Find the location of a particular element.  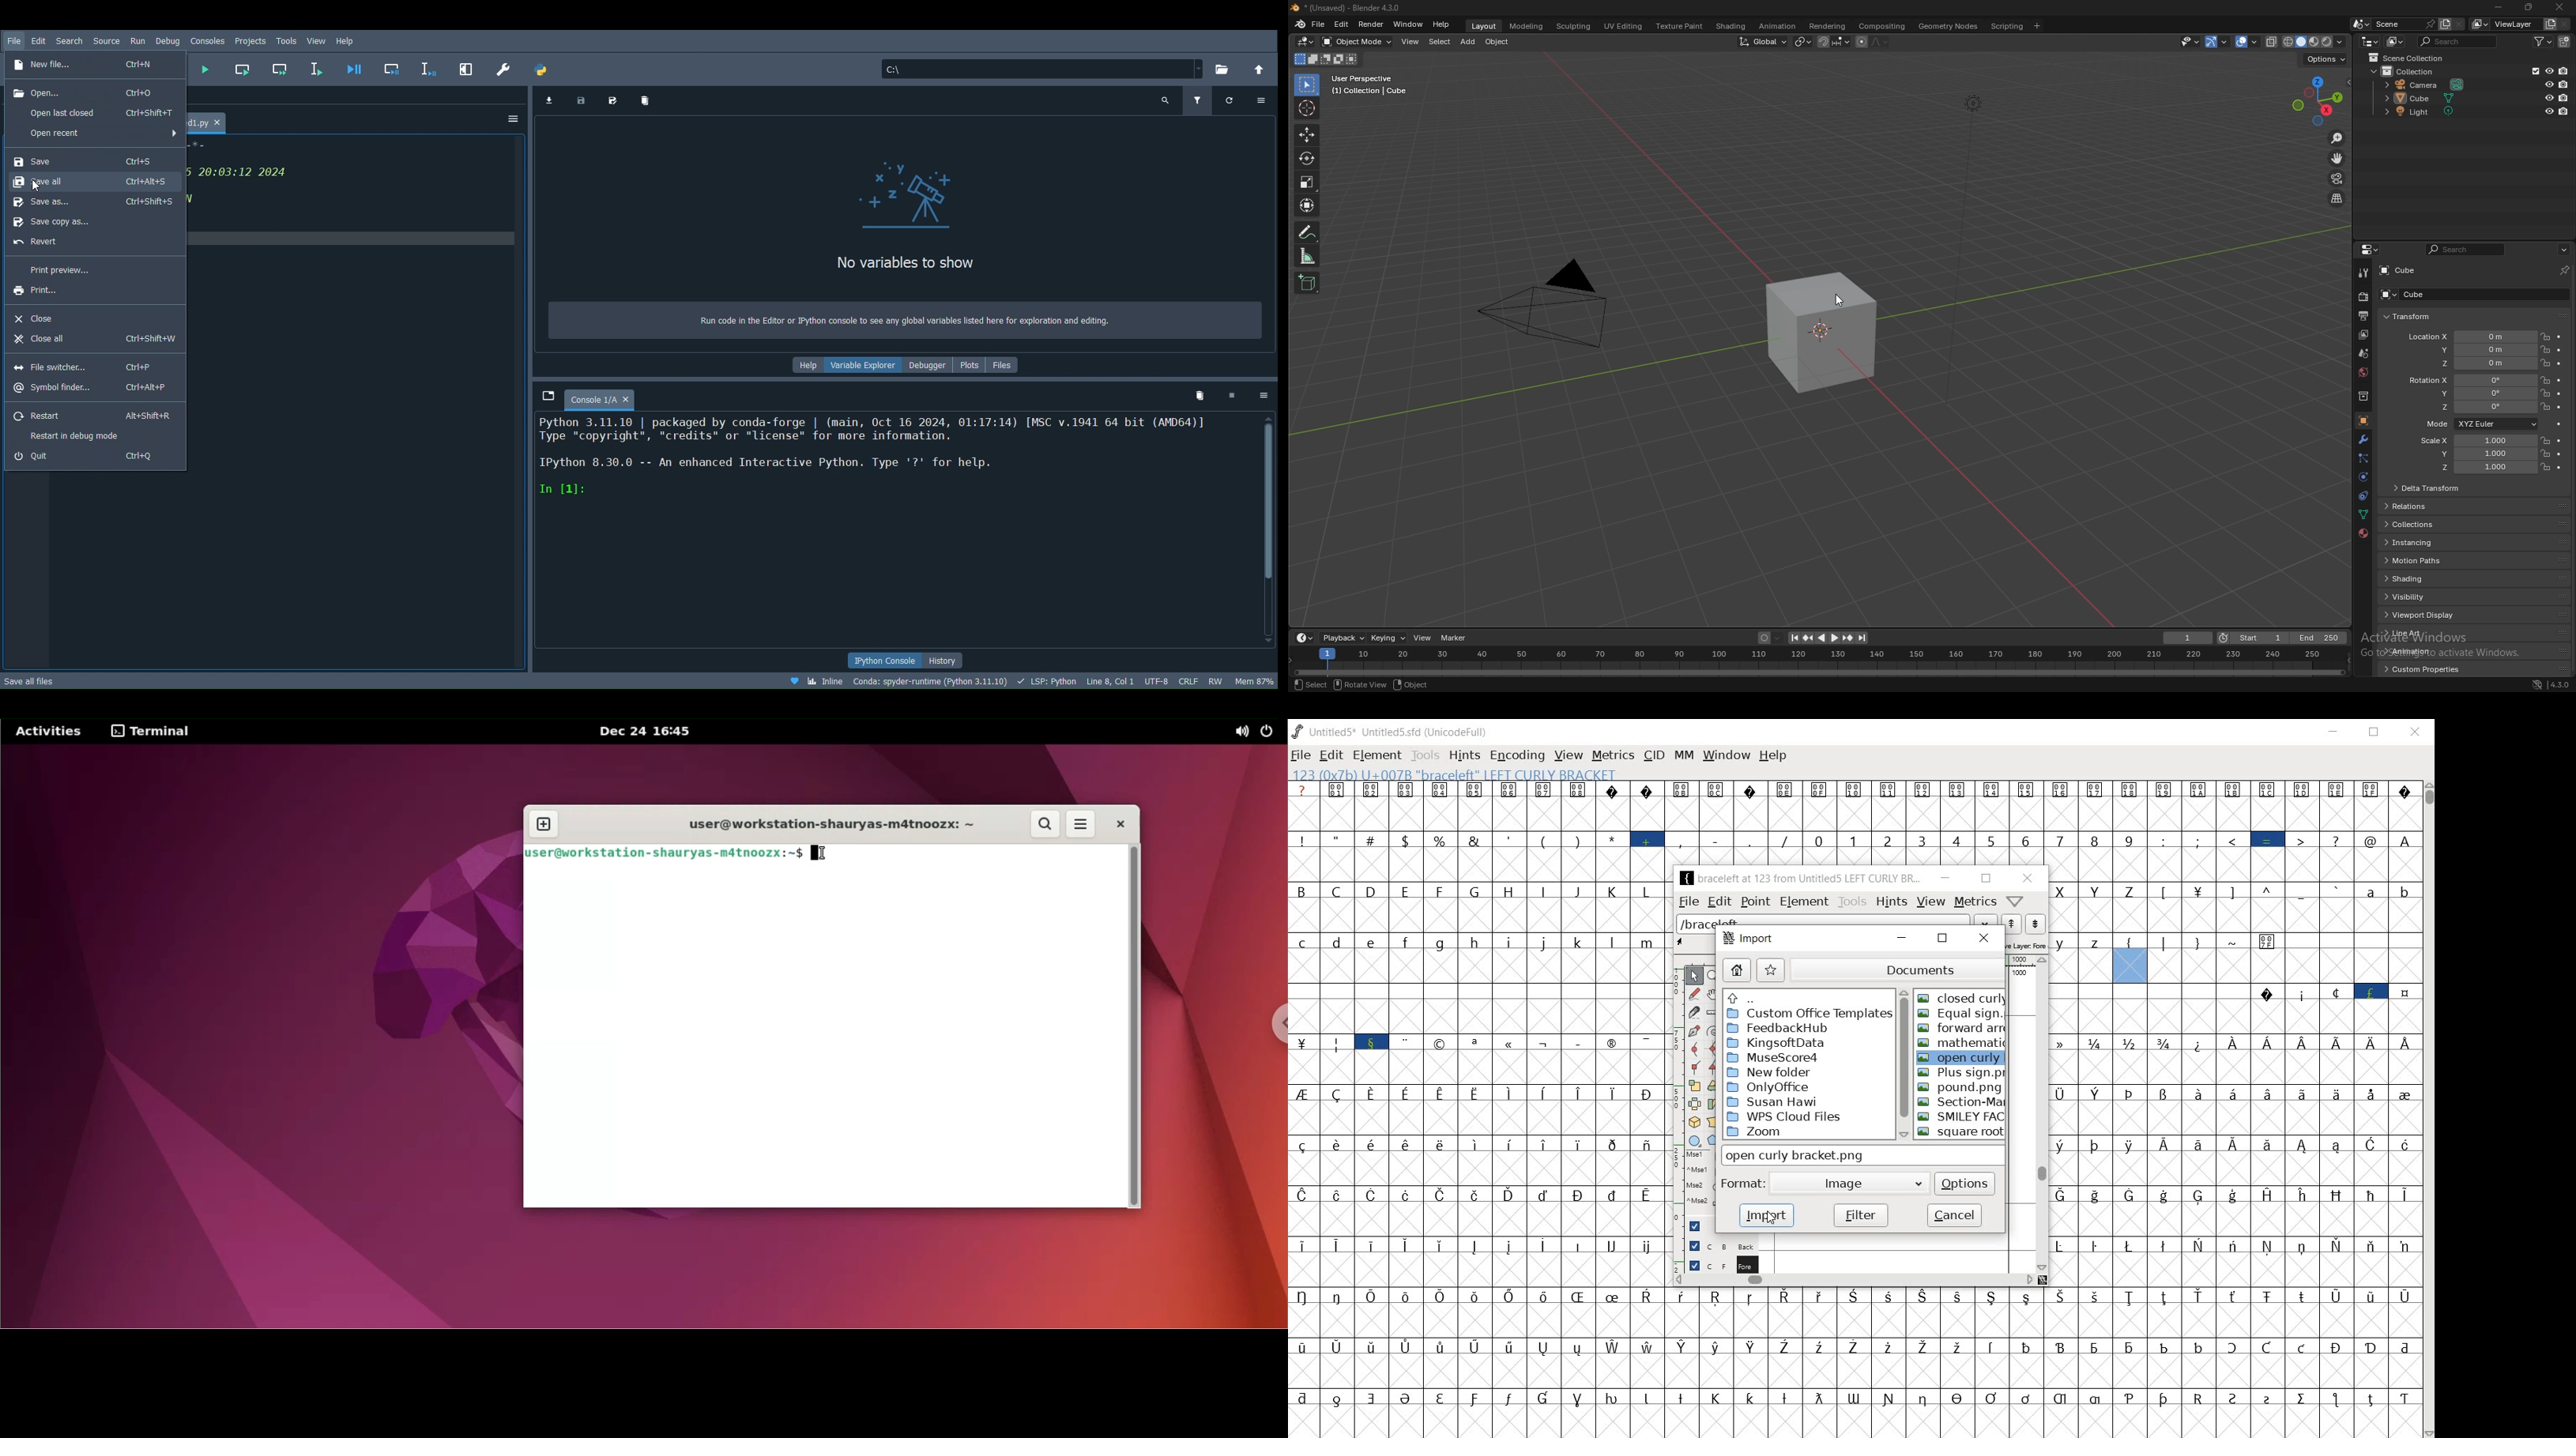

measure a distance, angle between points is located at coordinates (1714, 1013).